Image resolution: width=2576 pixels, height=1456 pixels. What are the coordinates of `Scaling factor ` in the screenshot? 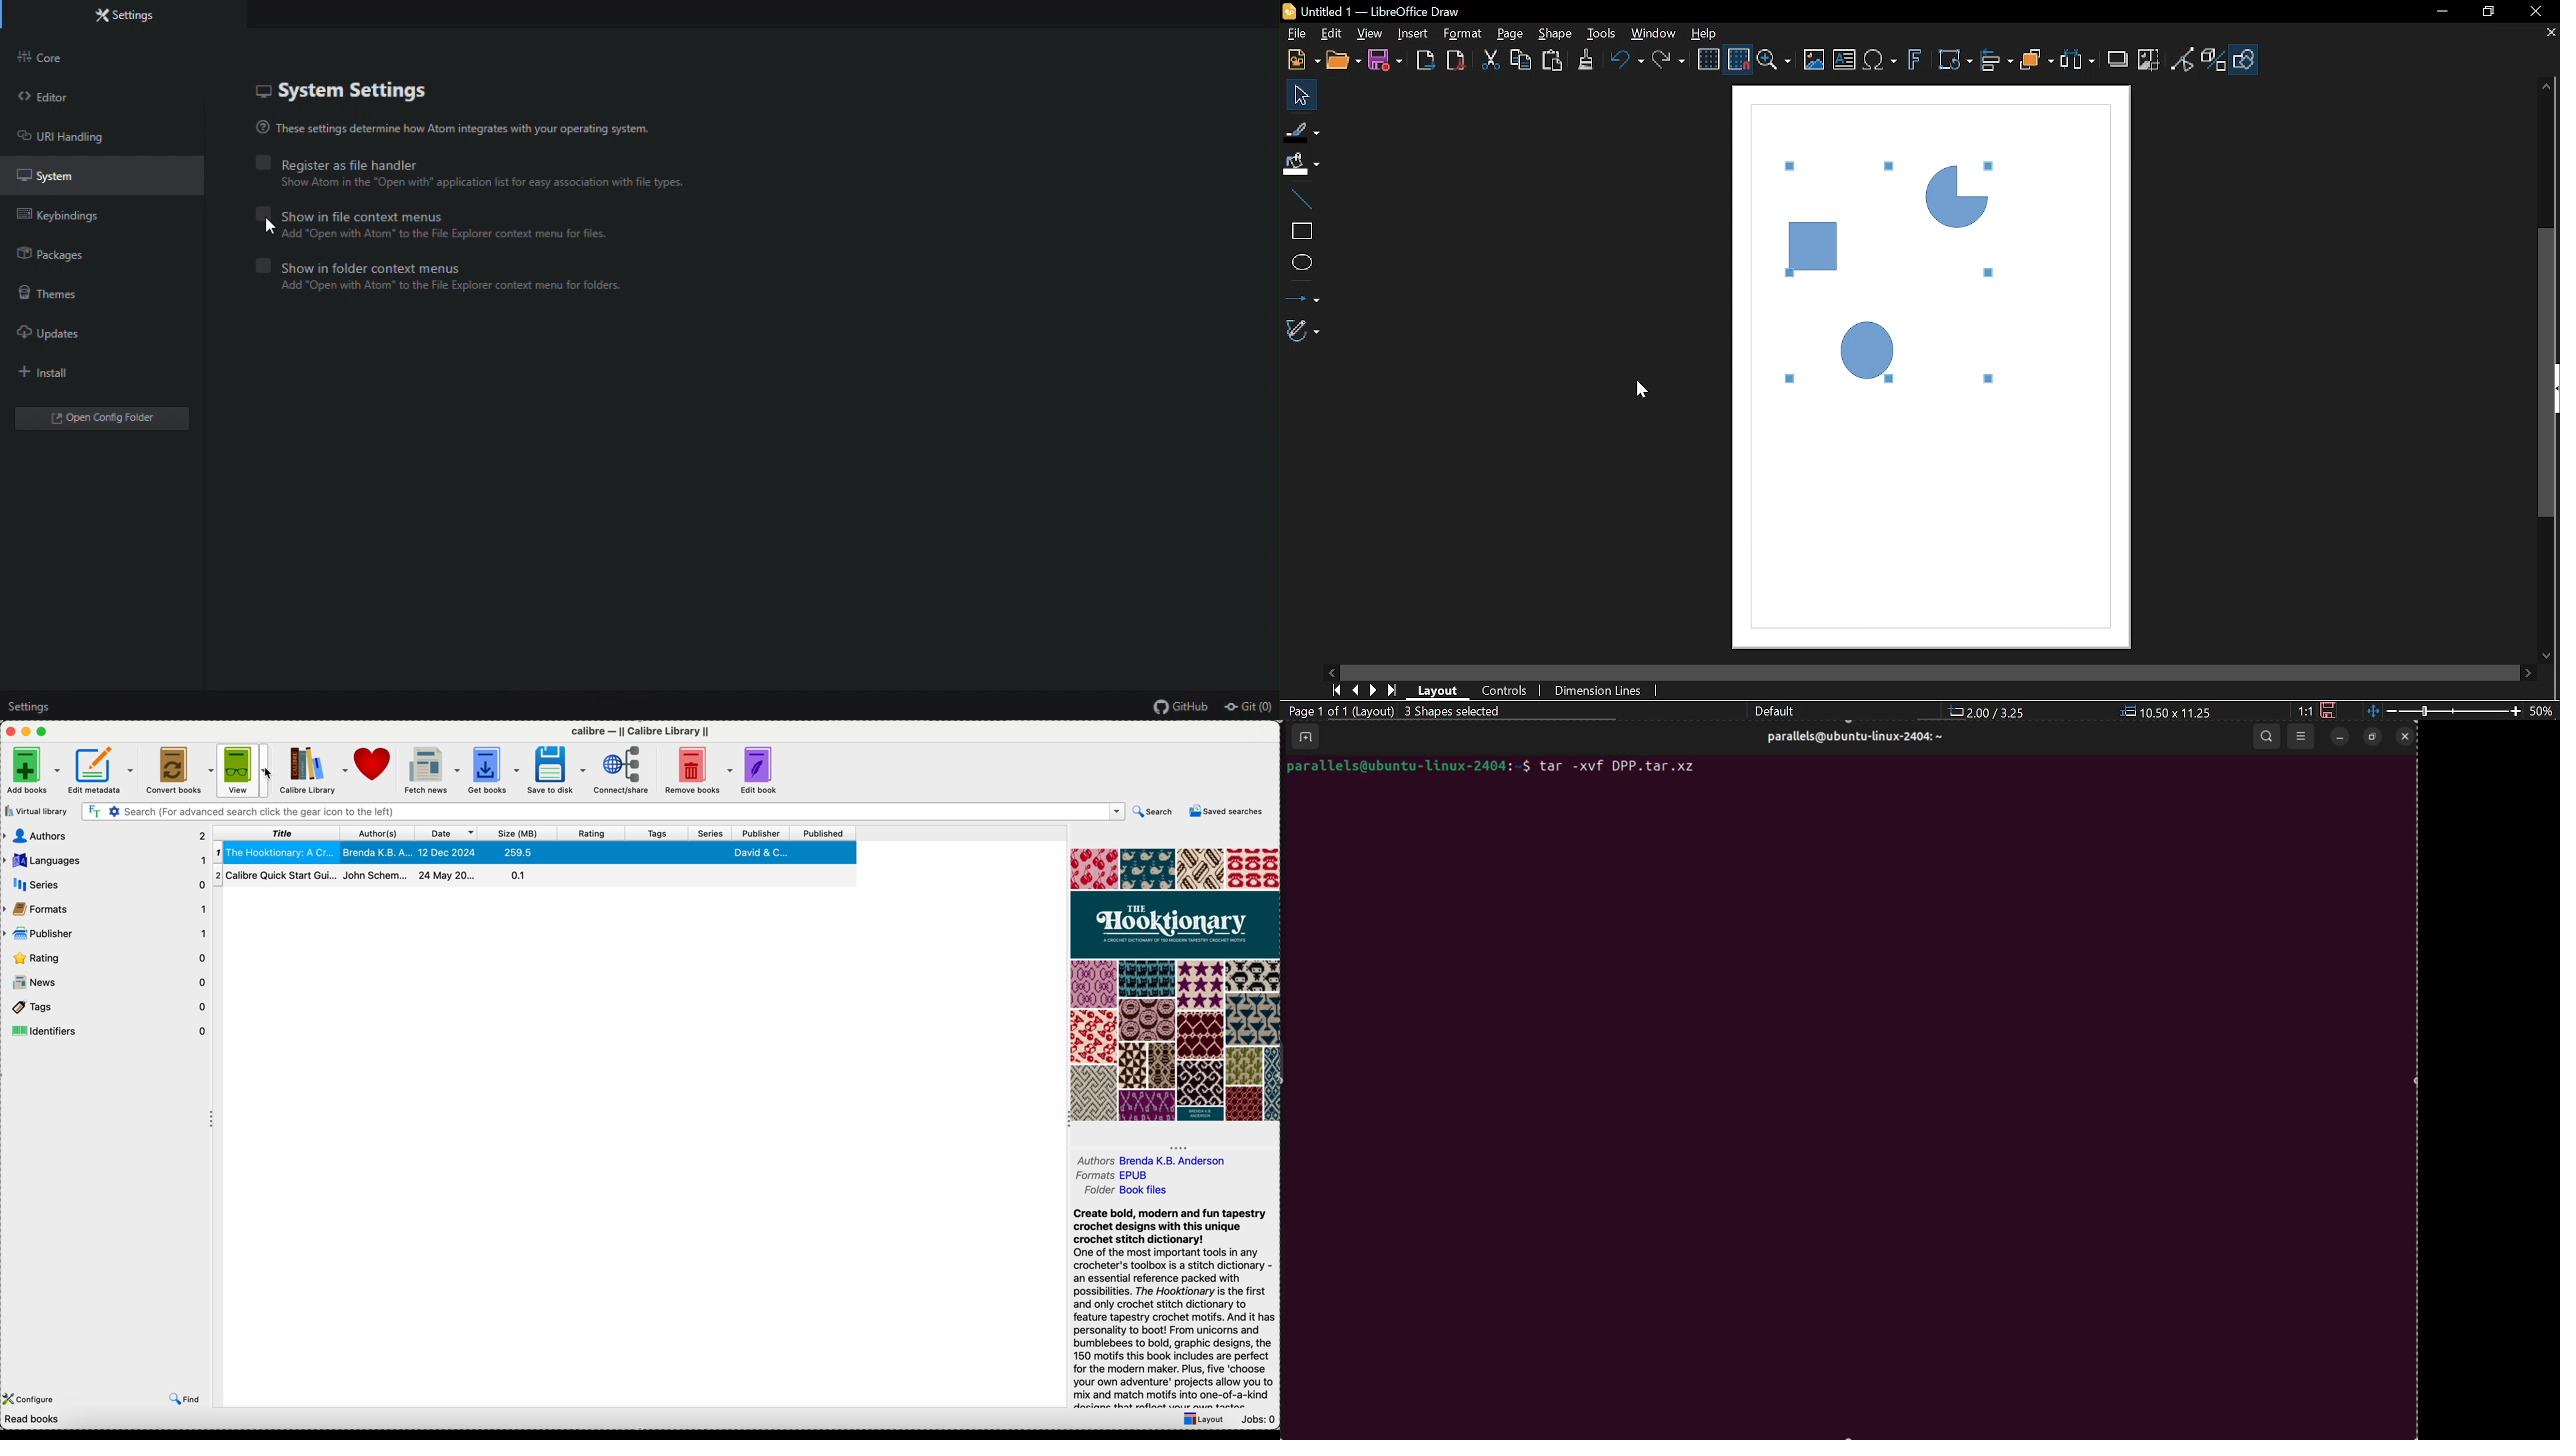 It's located at (2304, 710).